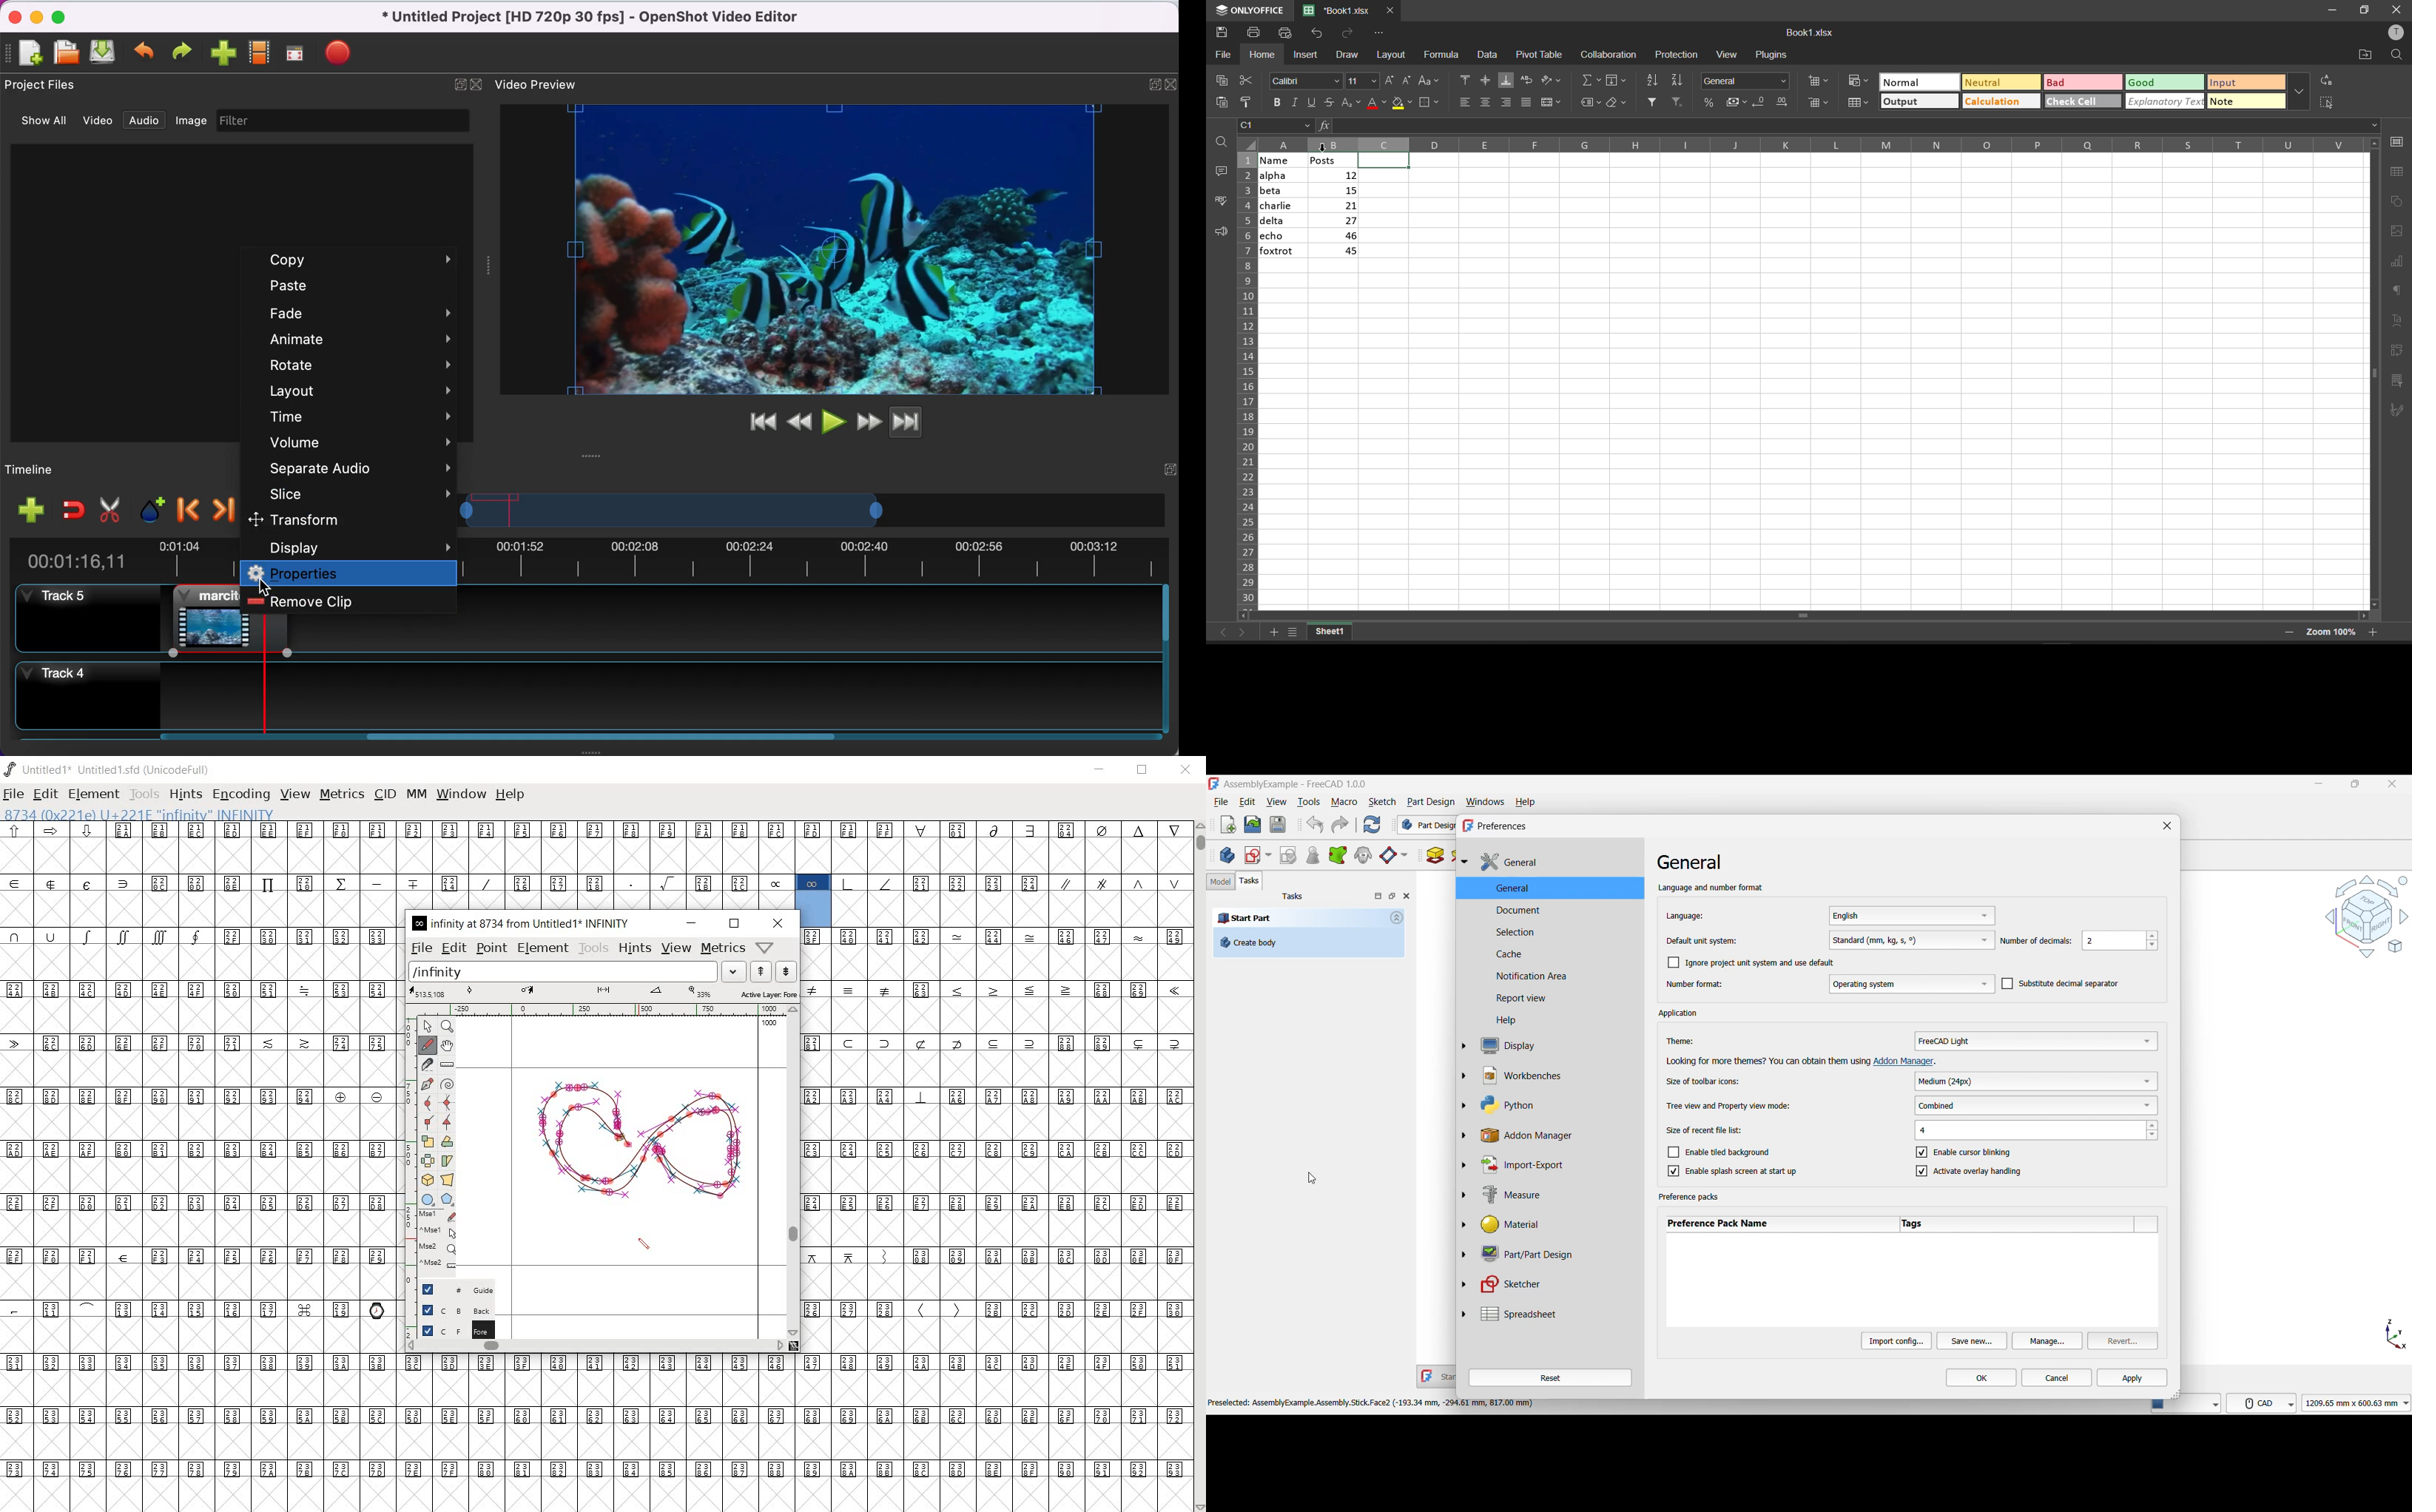 Image resolution: width=2436 pixels, height=1512 pixels. What do you see at coordinates (380, 1309) in the screenshot?
I see `emojis` at bounding box center [380, 1309].